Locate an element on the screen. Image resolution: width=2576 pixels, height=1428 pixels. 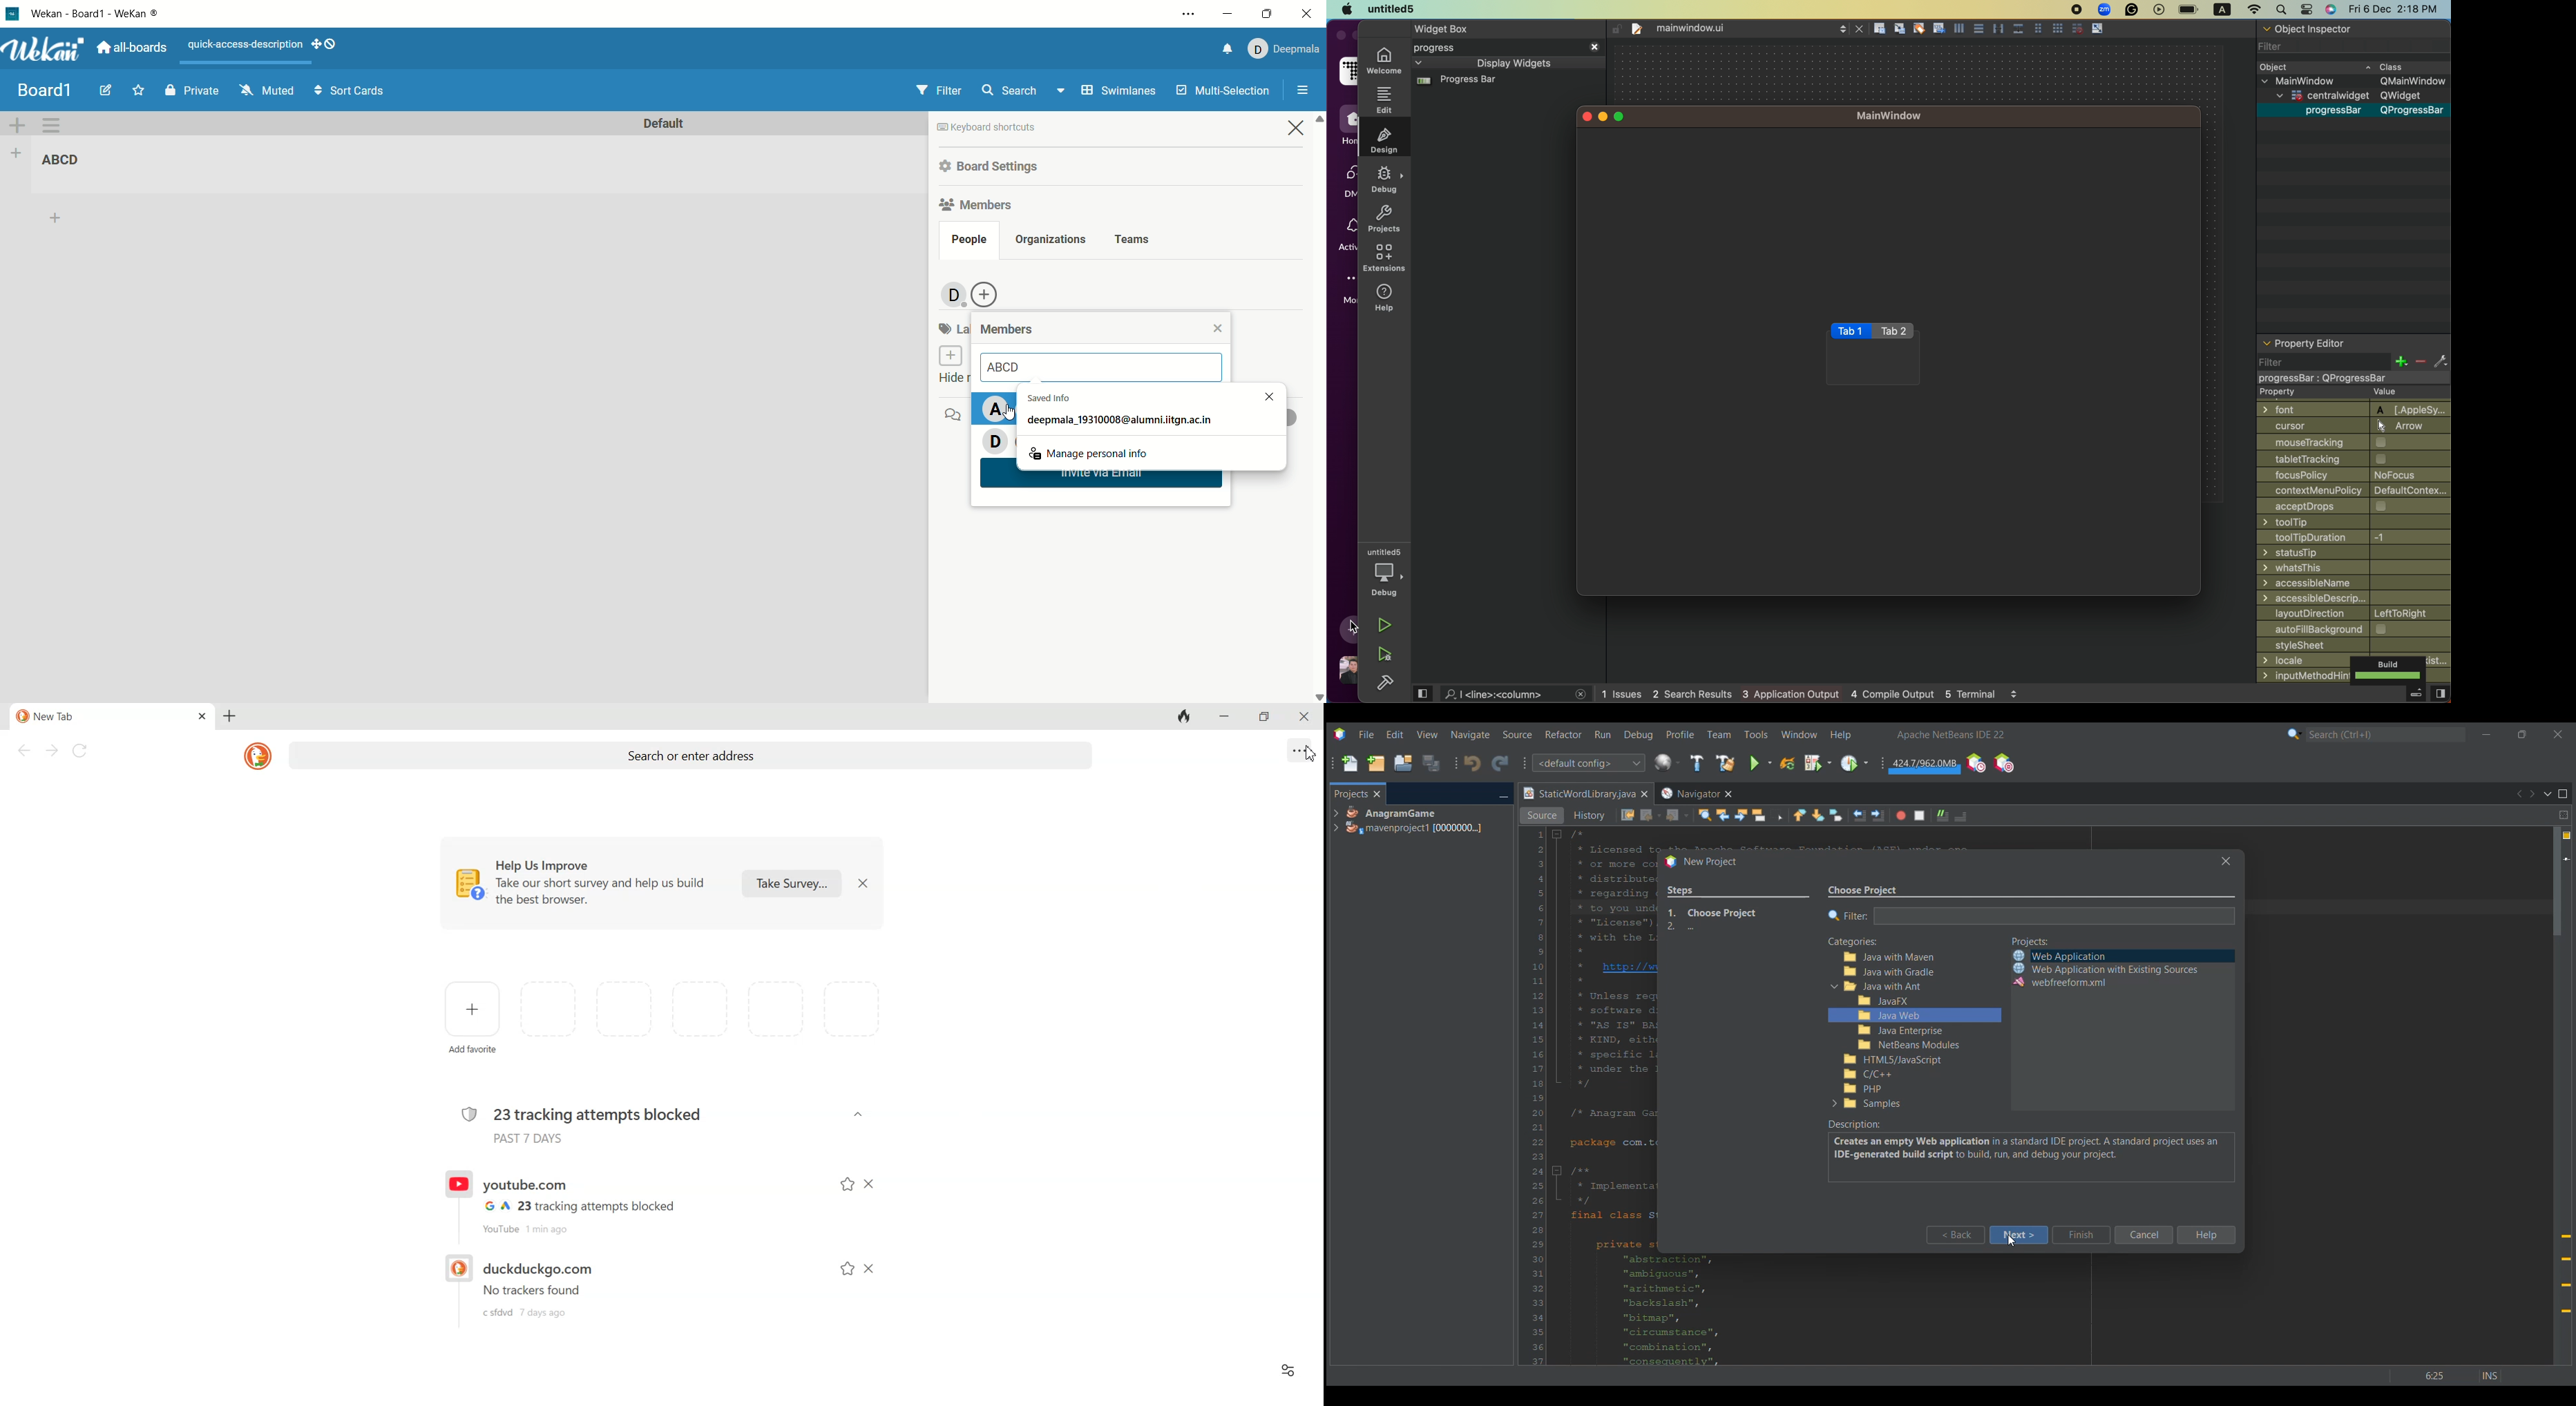
logo is located at coordinates (11, 13).